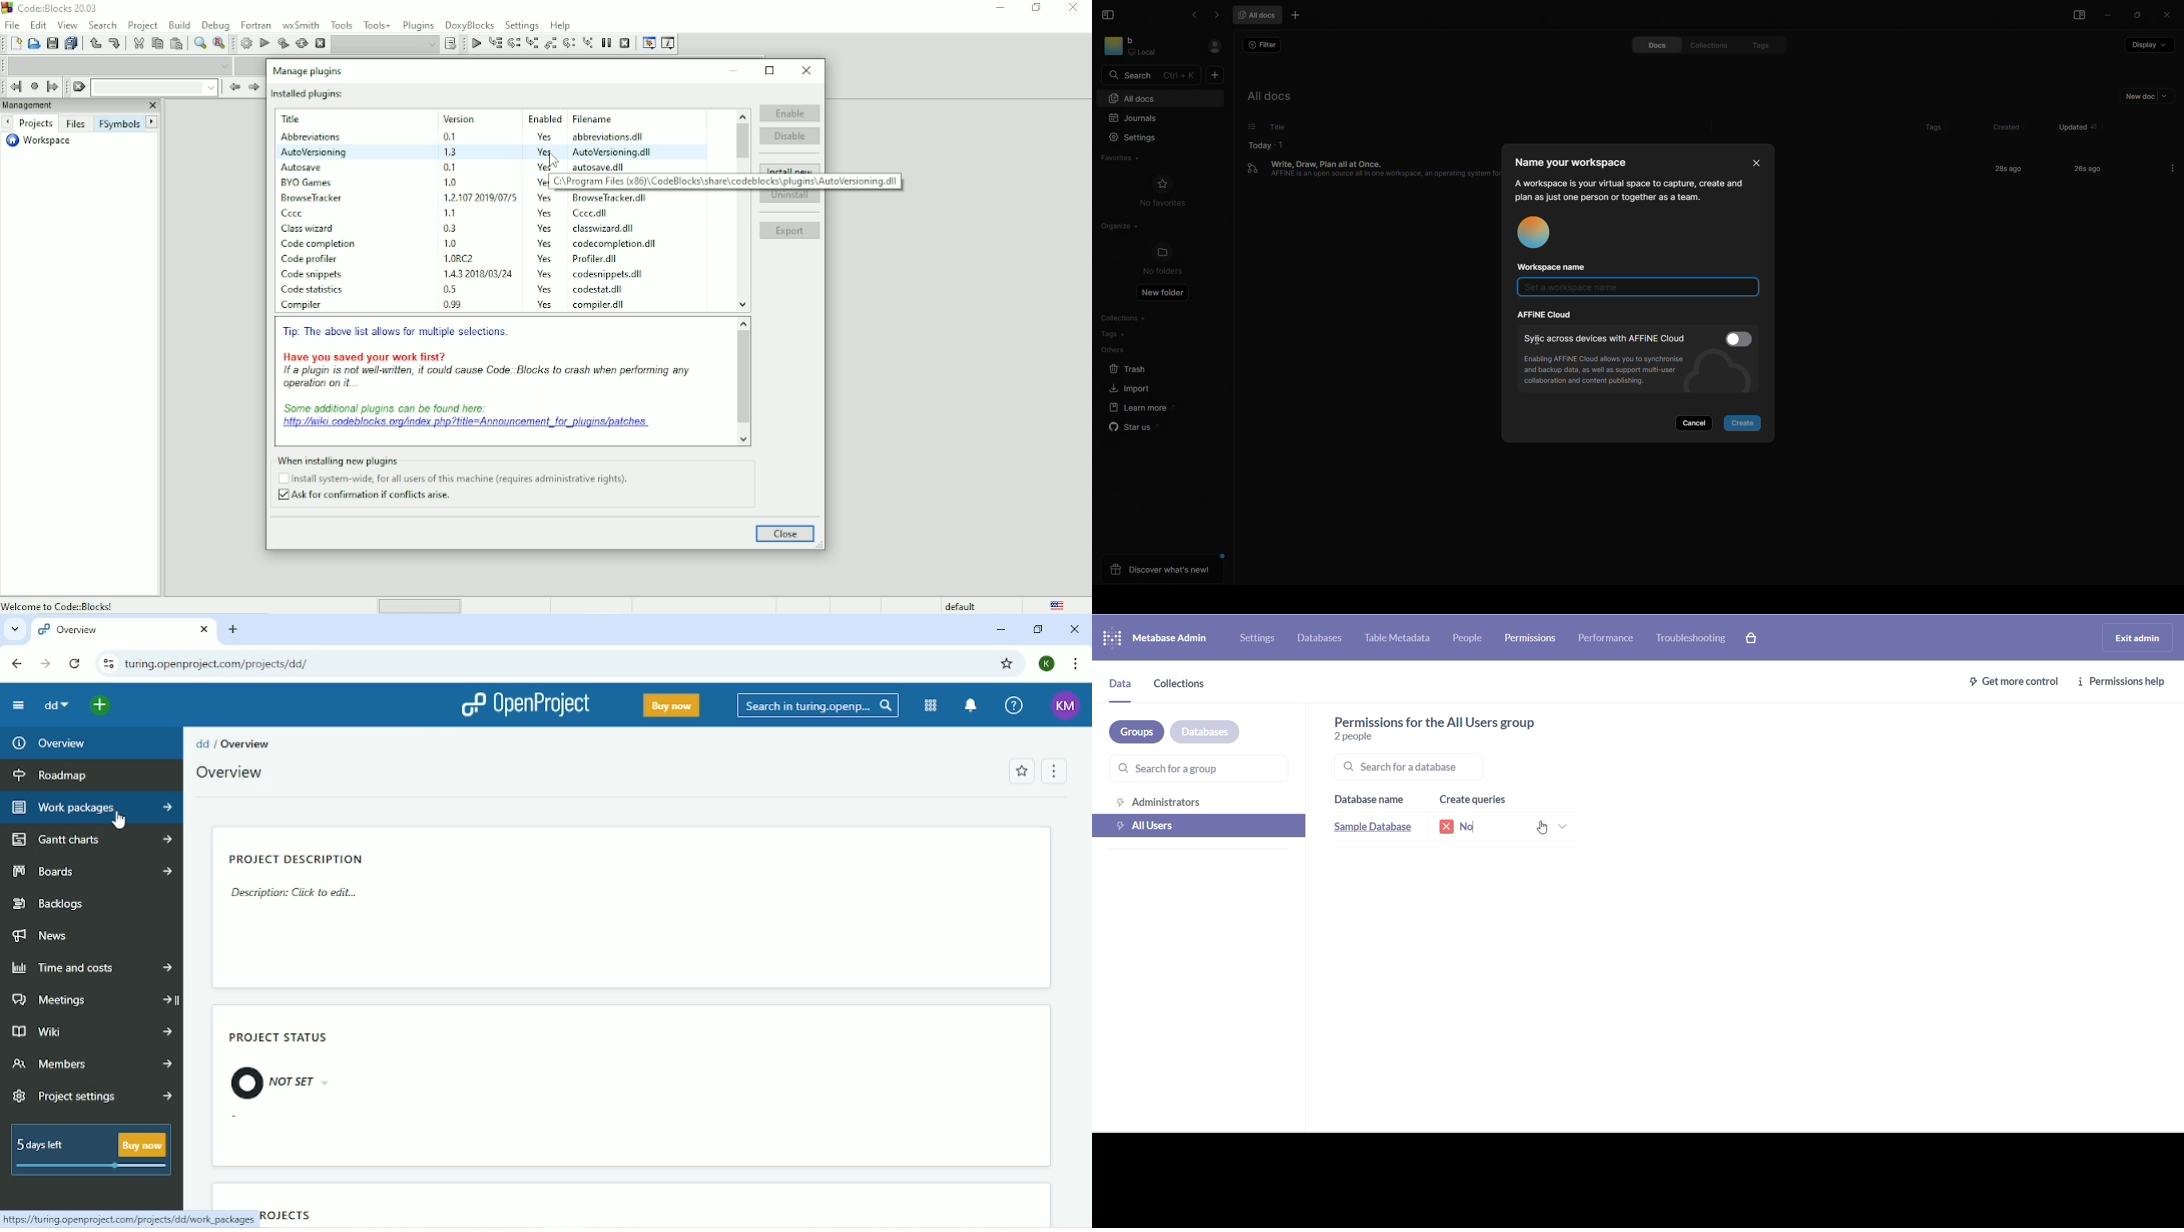 Image resolution: width=2184 pixels, height=1232 pixels. What do you see at coordinates (546, 152) in the screenshot?
I see `Yes` at bounding box center [546, 152].